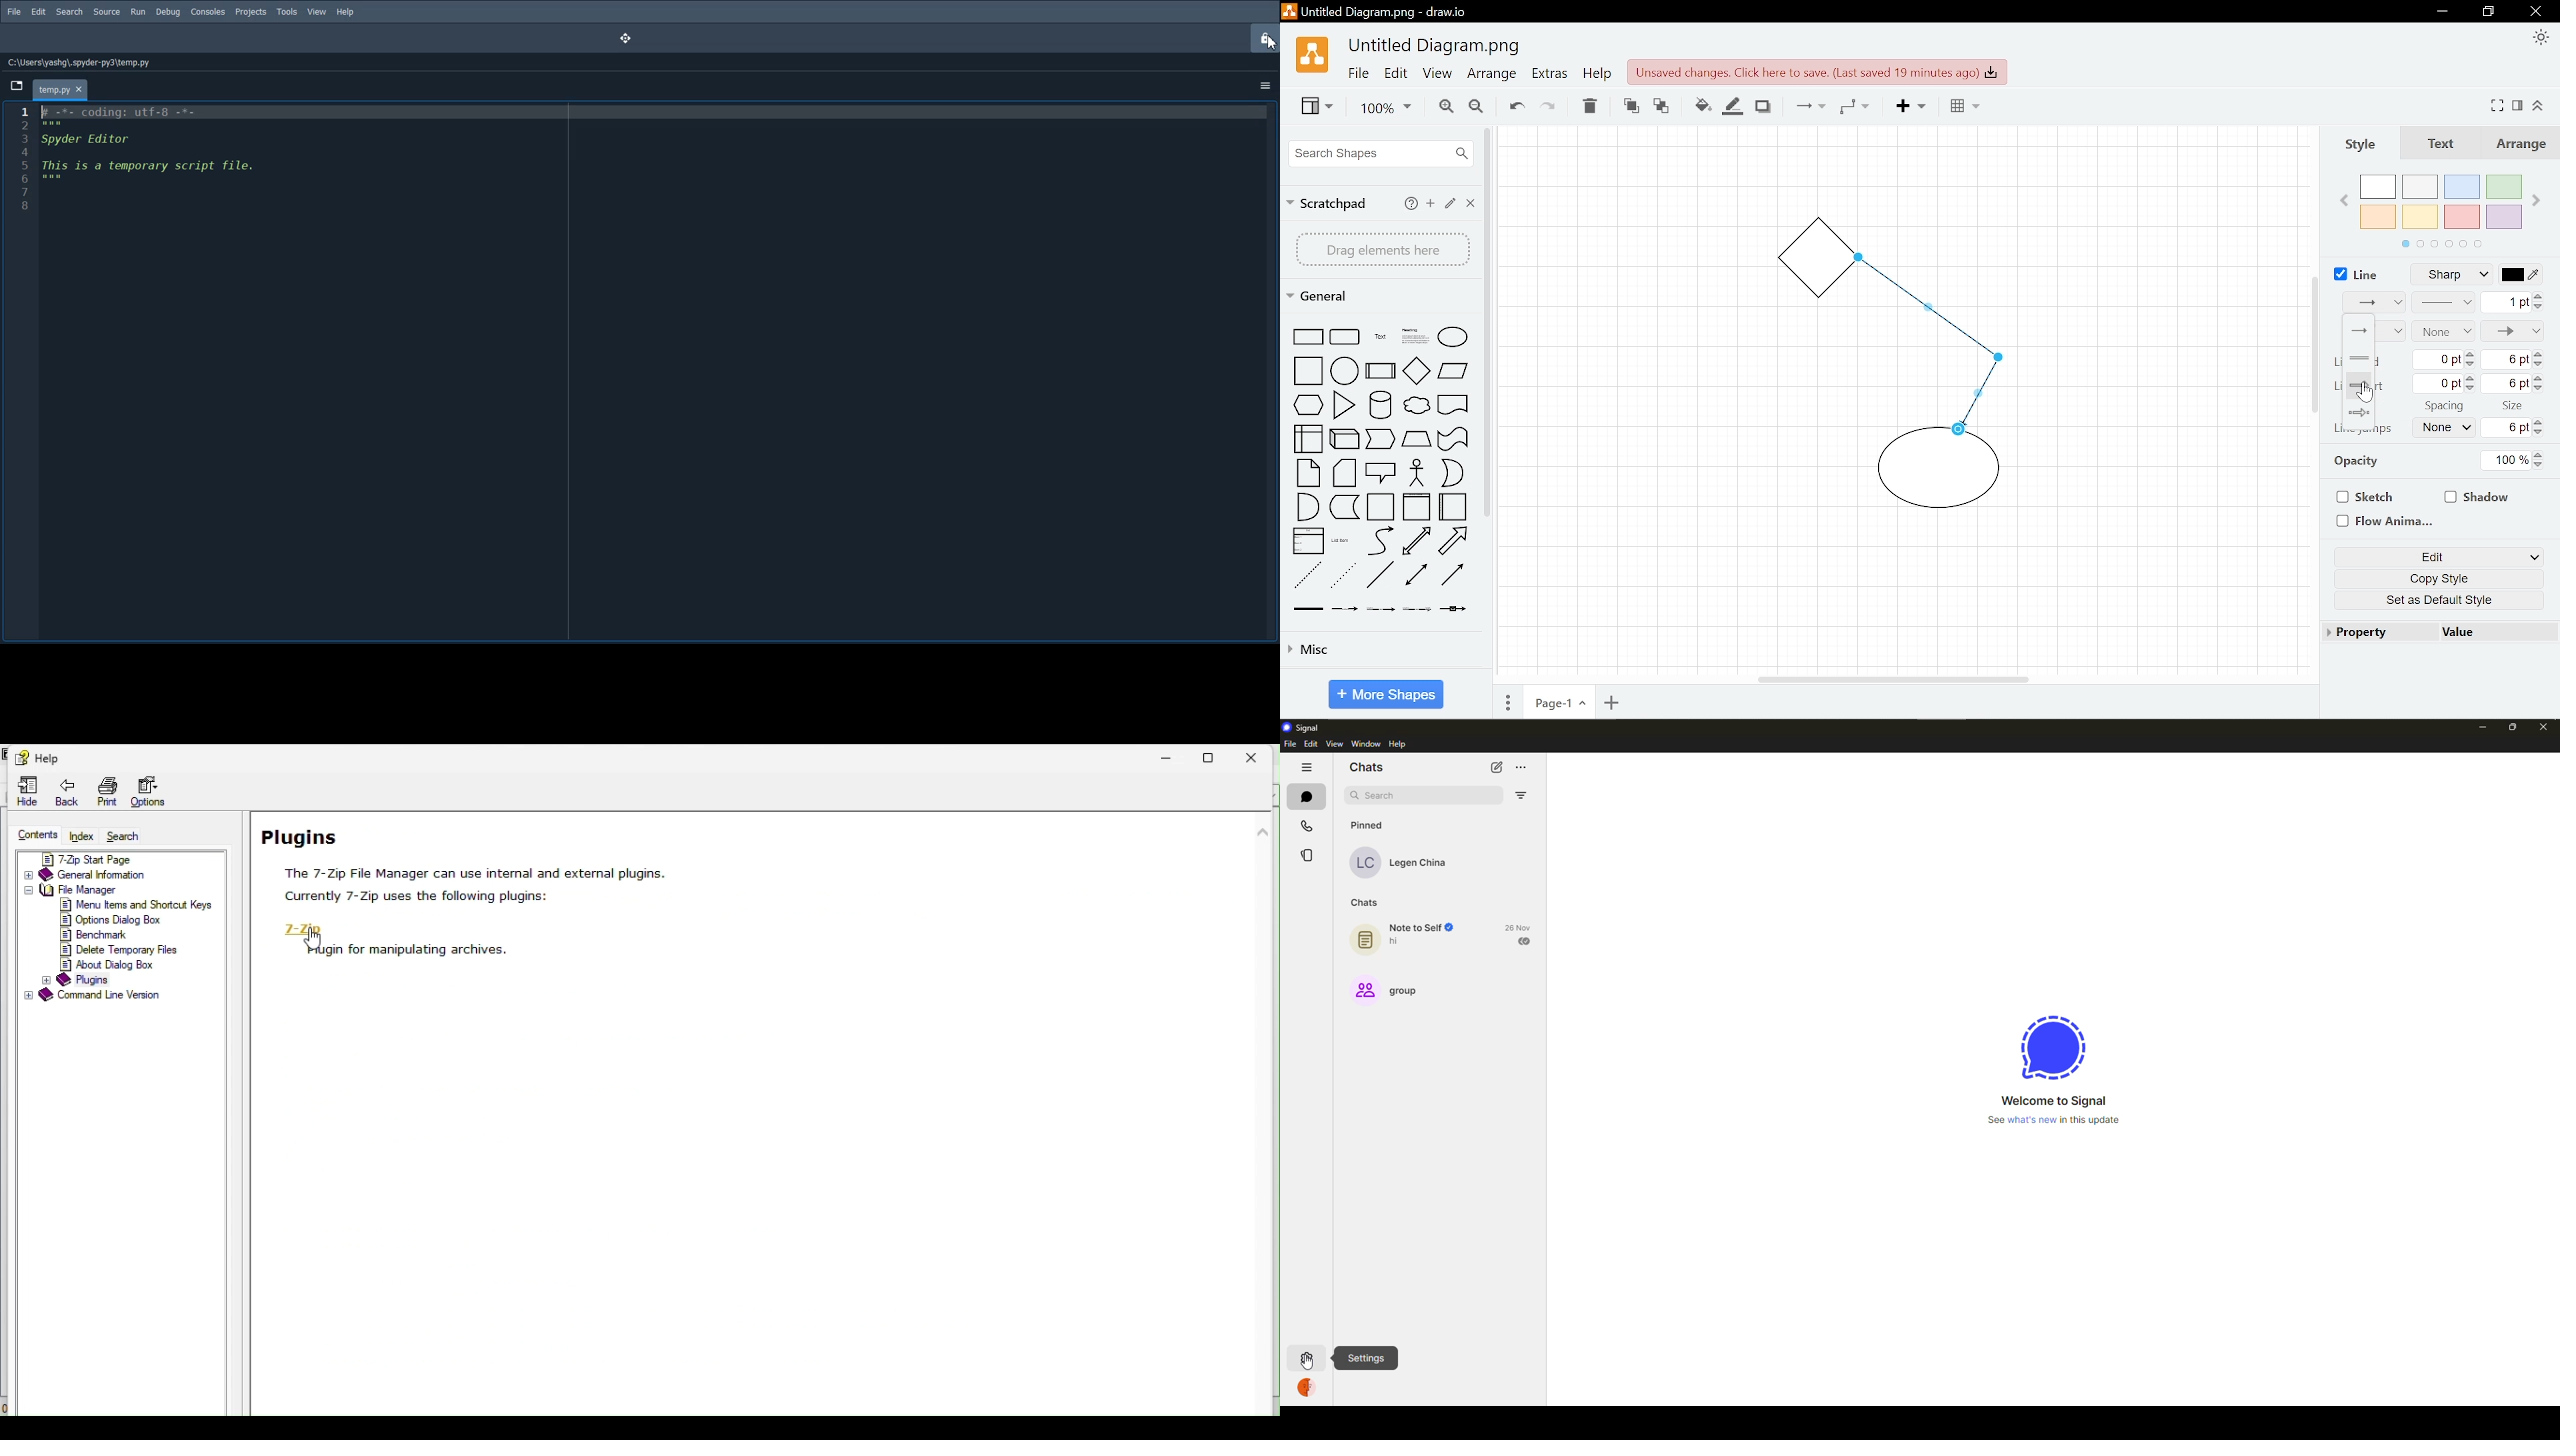 The height and width of the screenshot is (1456, 2576). What do you see at coordinates (1385, 692) in the screenshot?
I see `More shapes` at bounding box center [1385, 692].